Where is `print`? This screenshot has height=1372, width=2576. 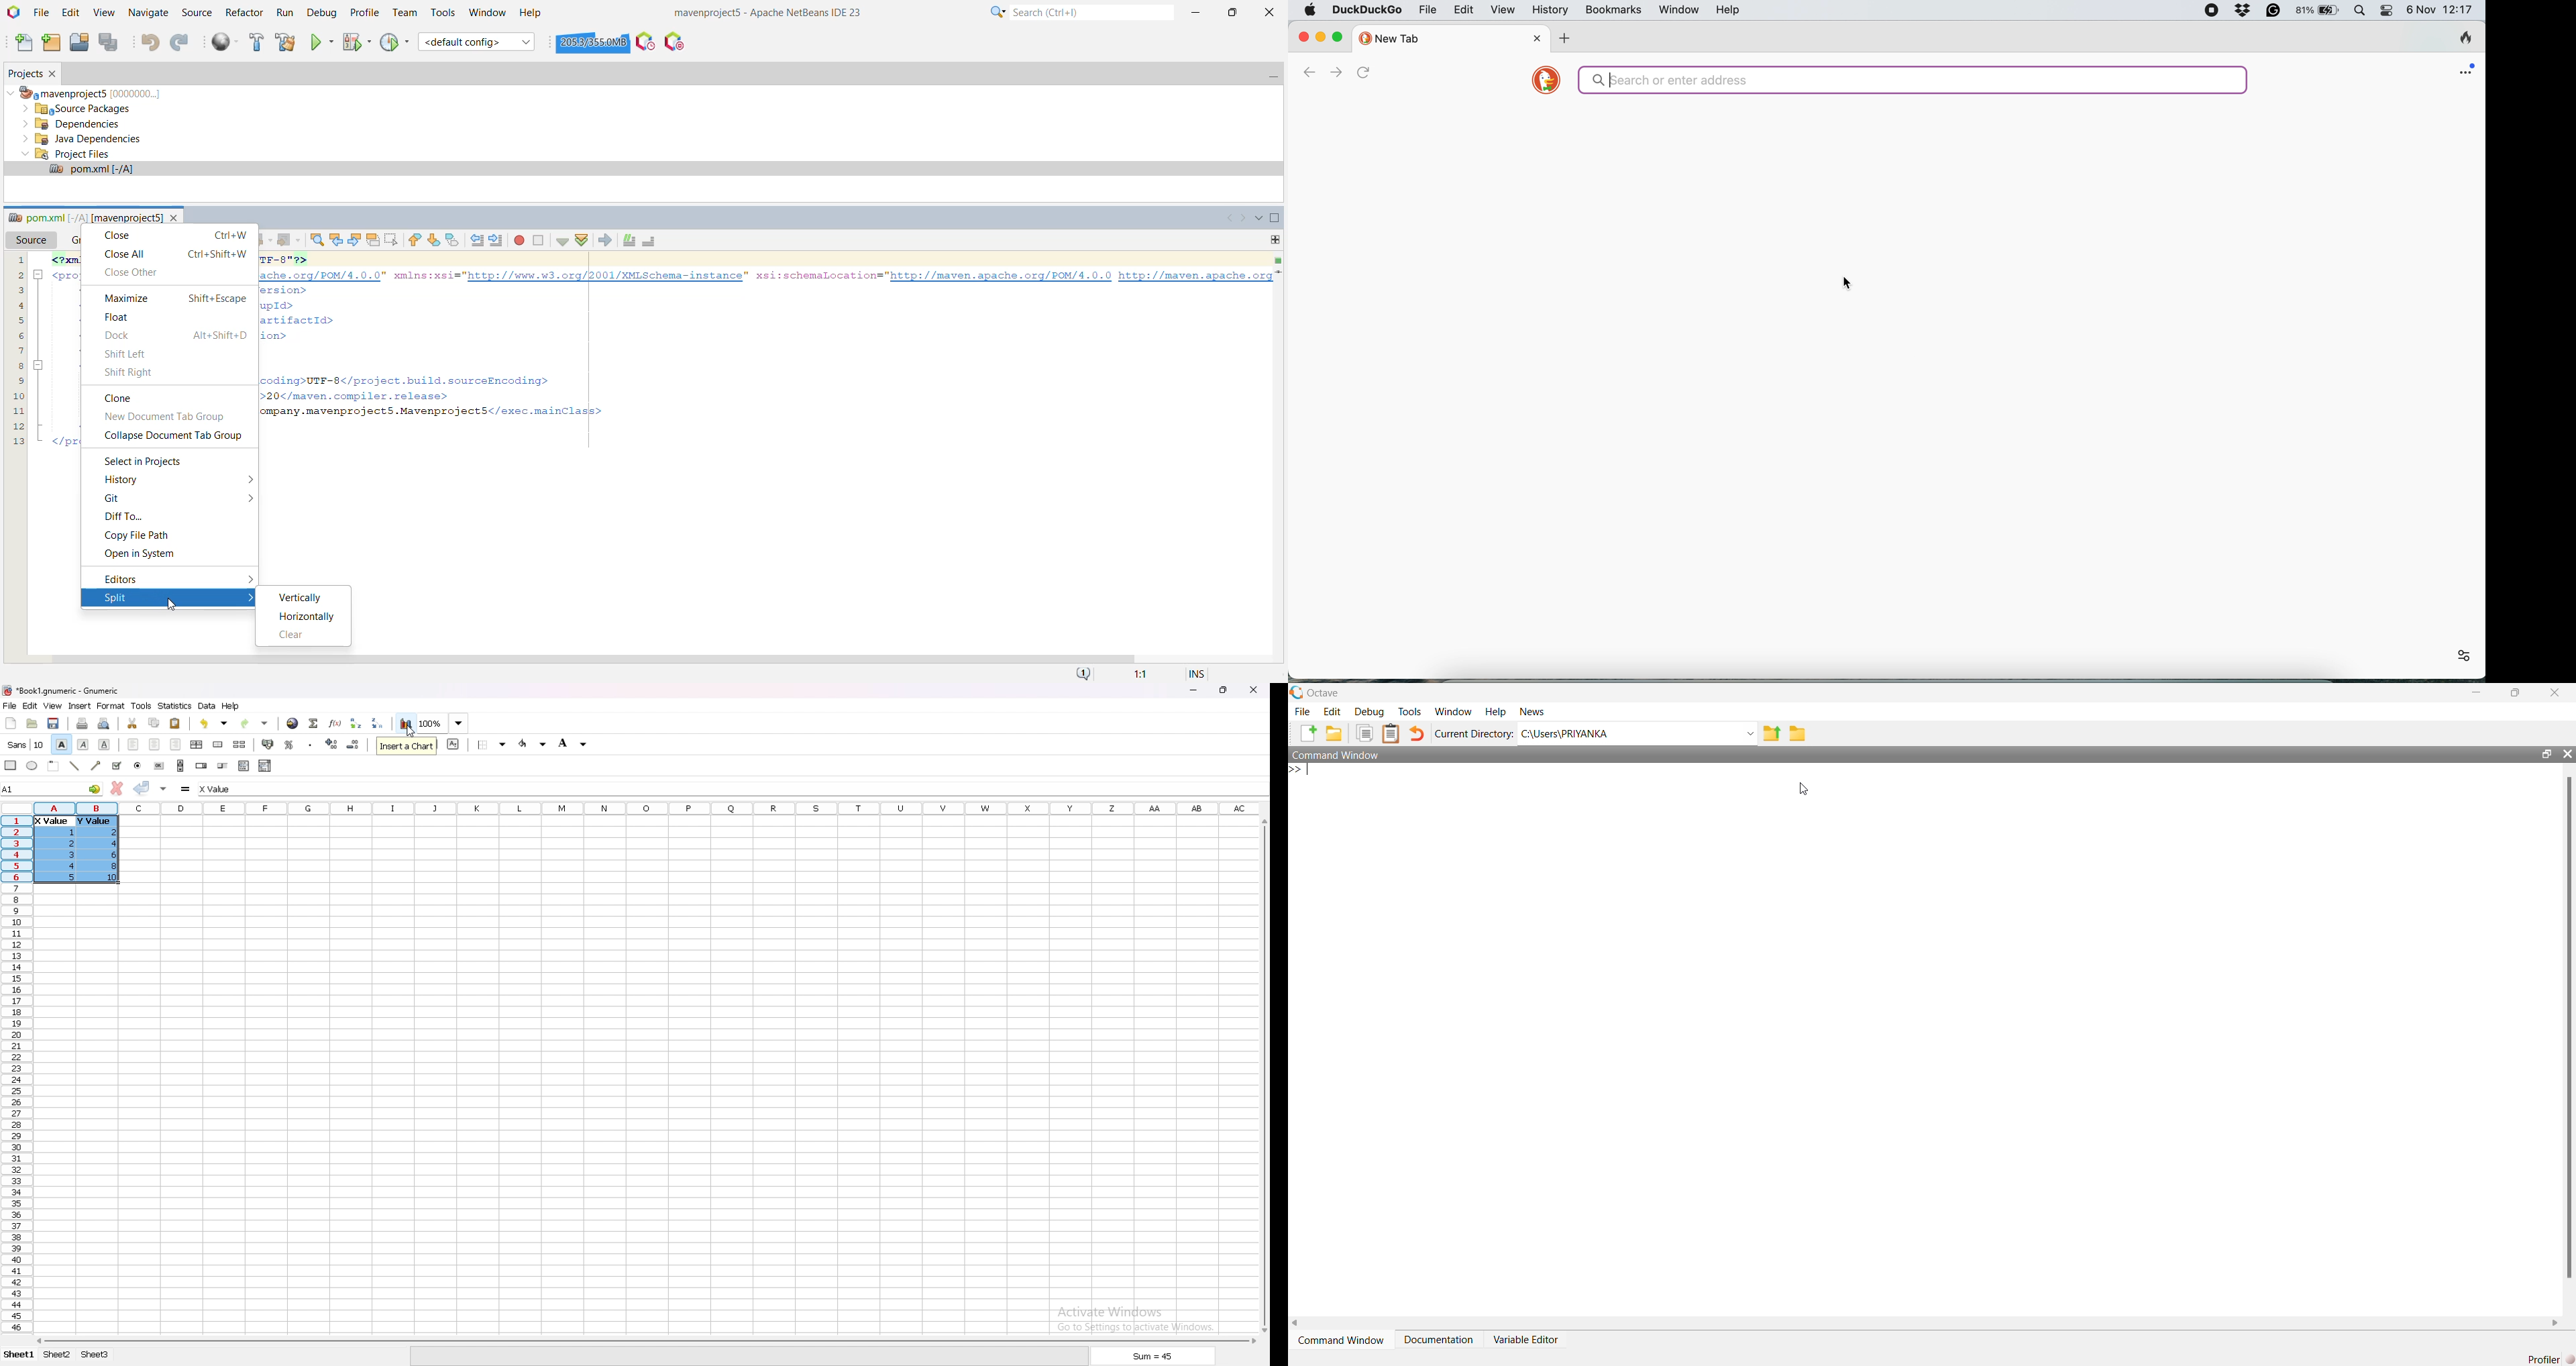
print is located at coordinates (82, 723).